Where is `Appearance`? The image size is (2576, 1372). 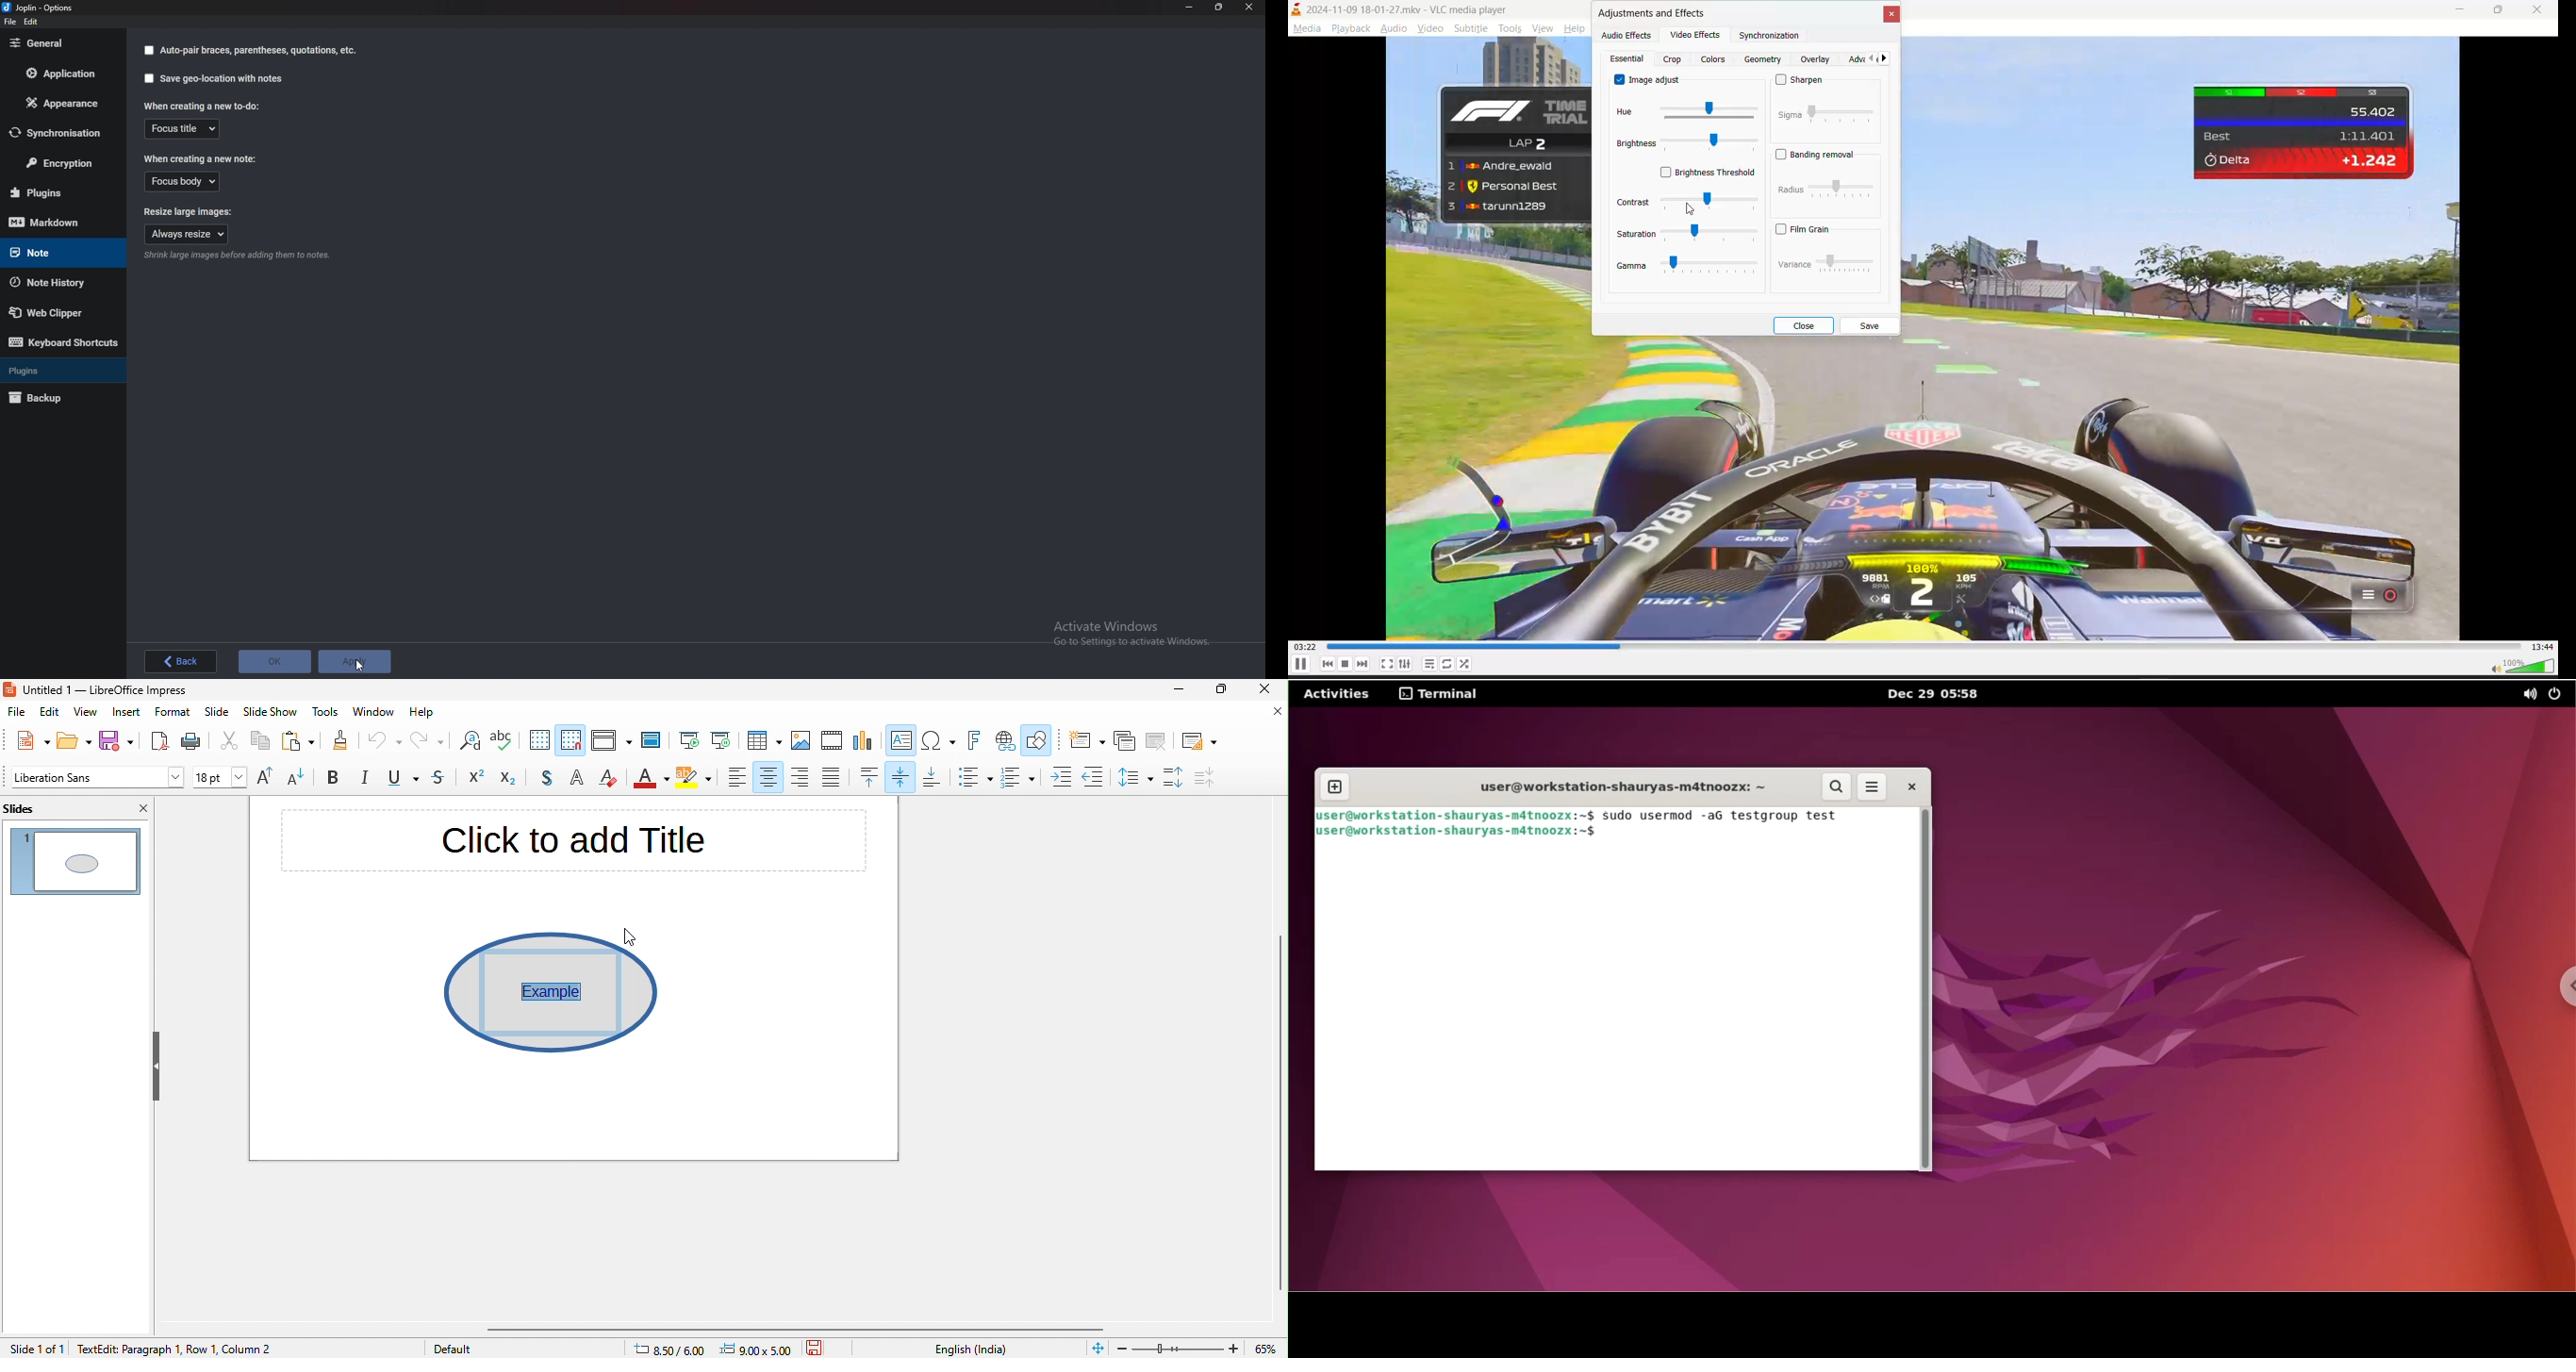 Appearance is located at coordinates (59, 103).